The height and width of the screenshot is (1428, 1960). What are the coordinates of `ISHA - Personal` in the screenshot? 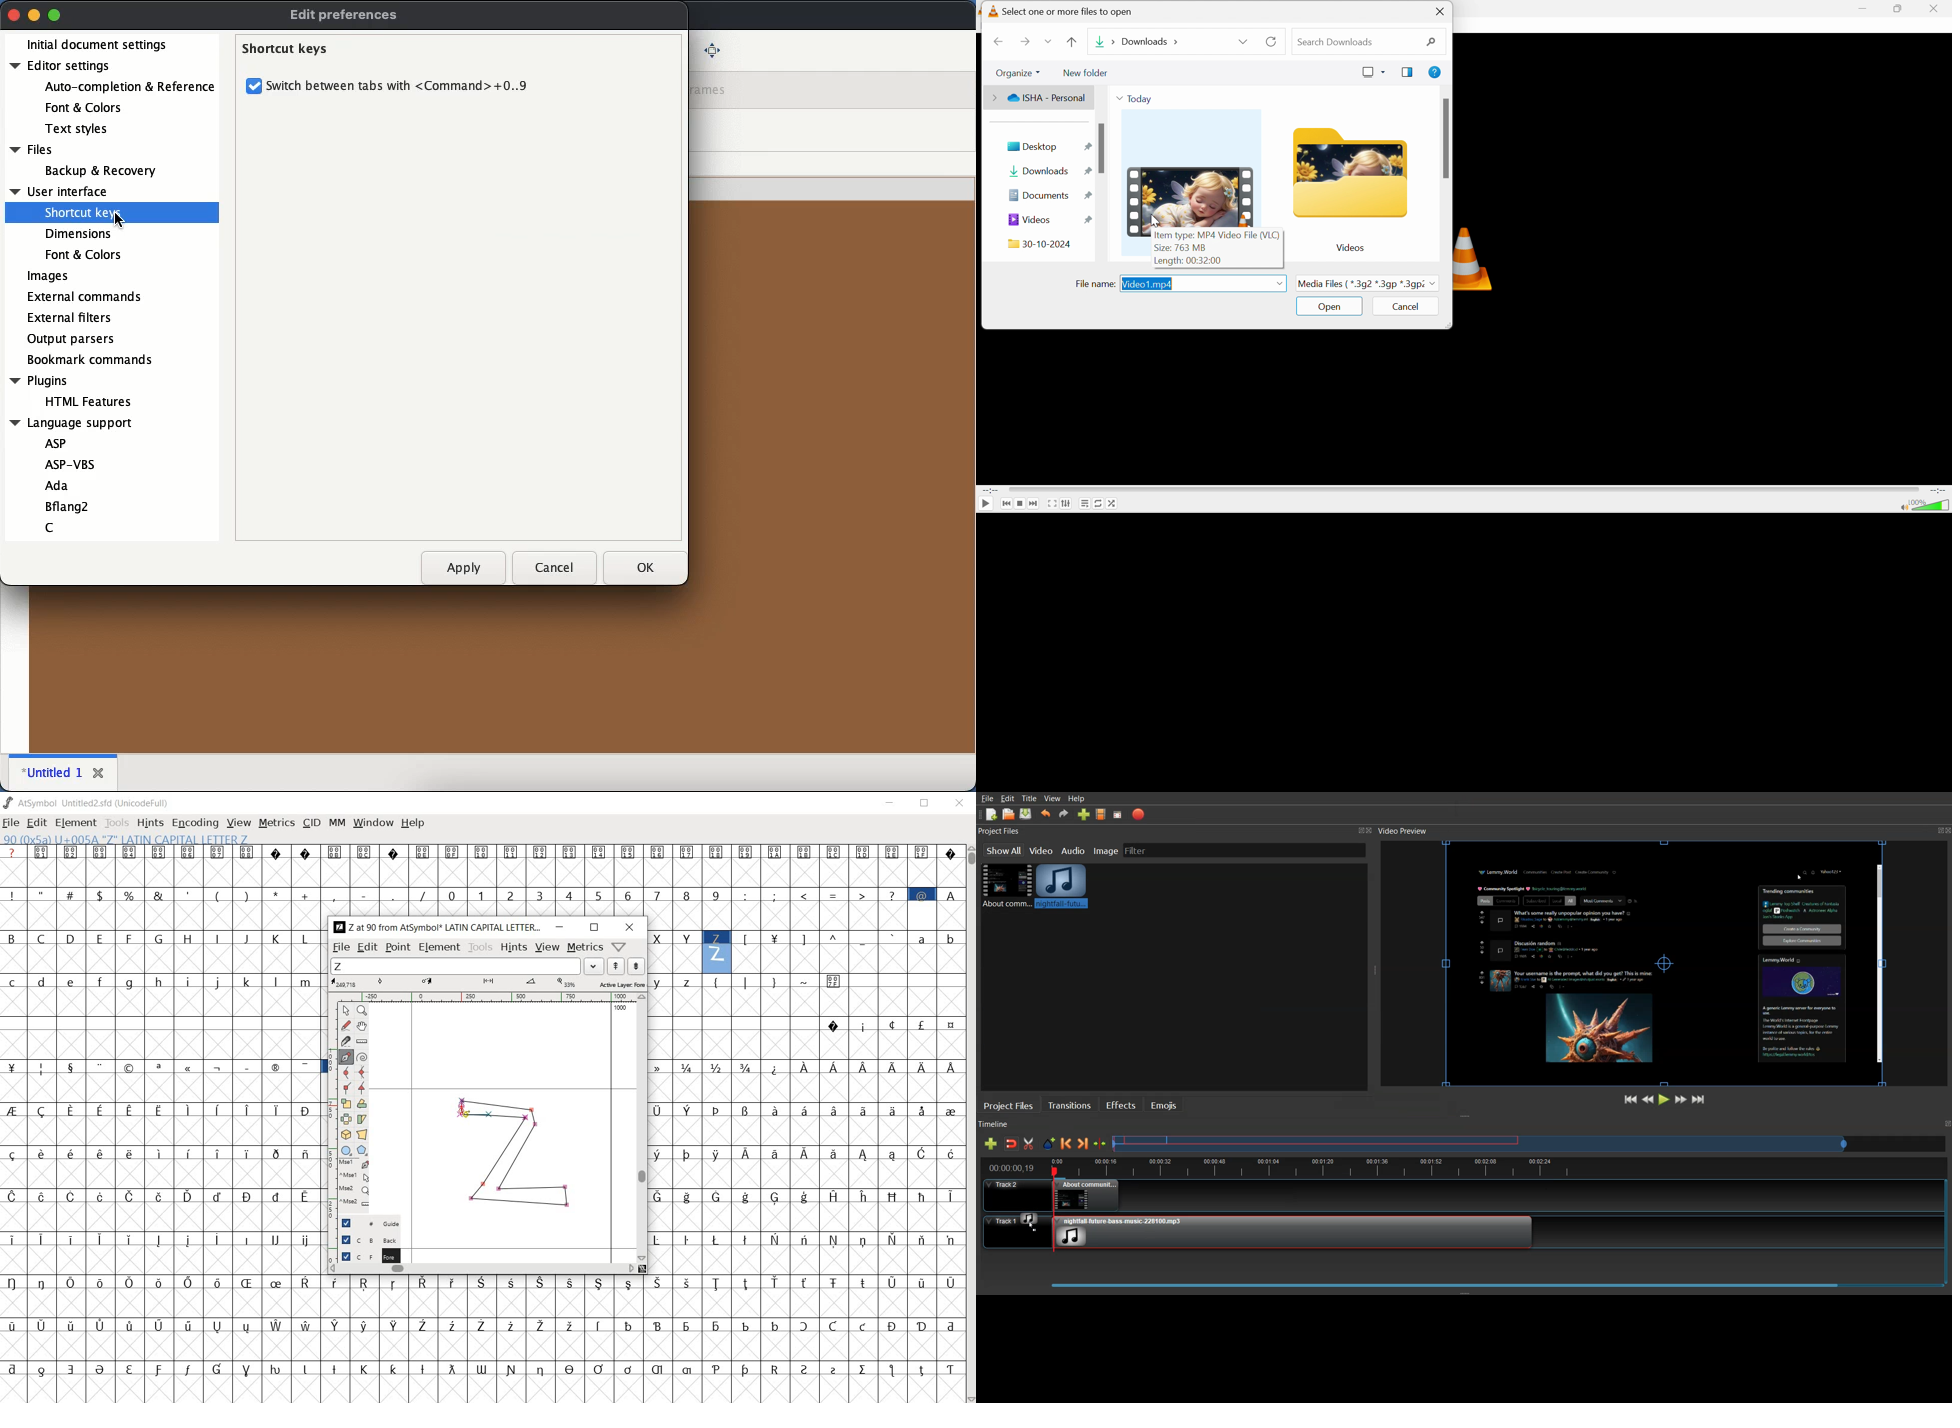 It's located at (1040, 97).